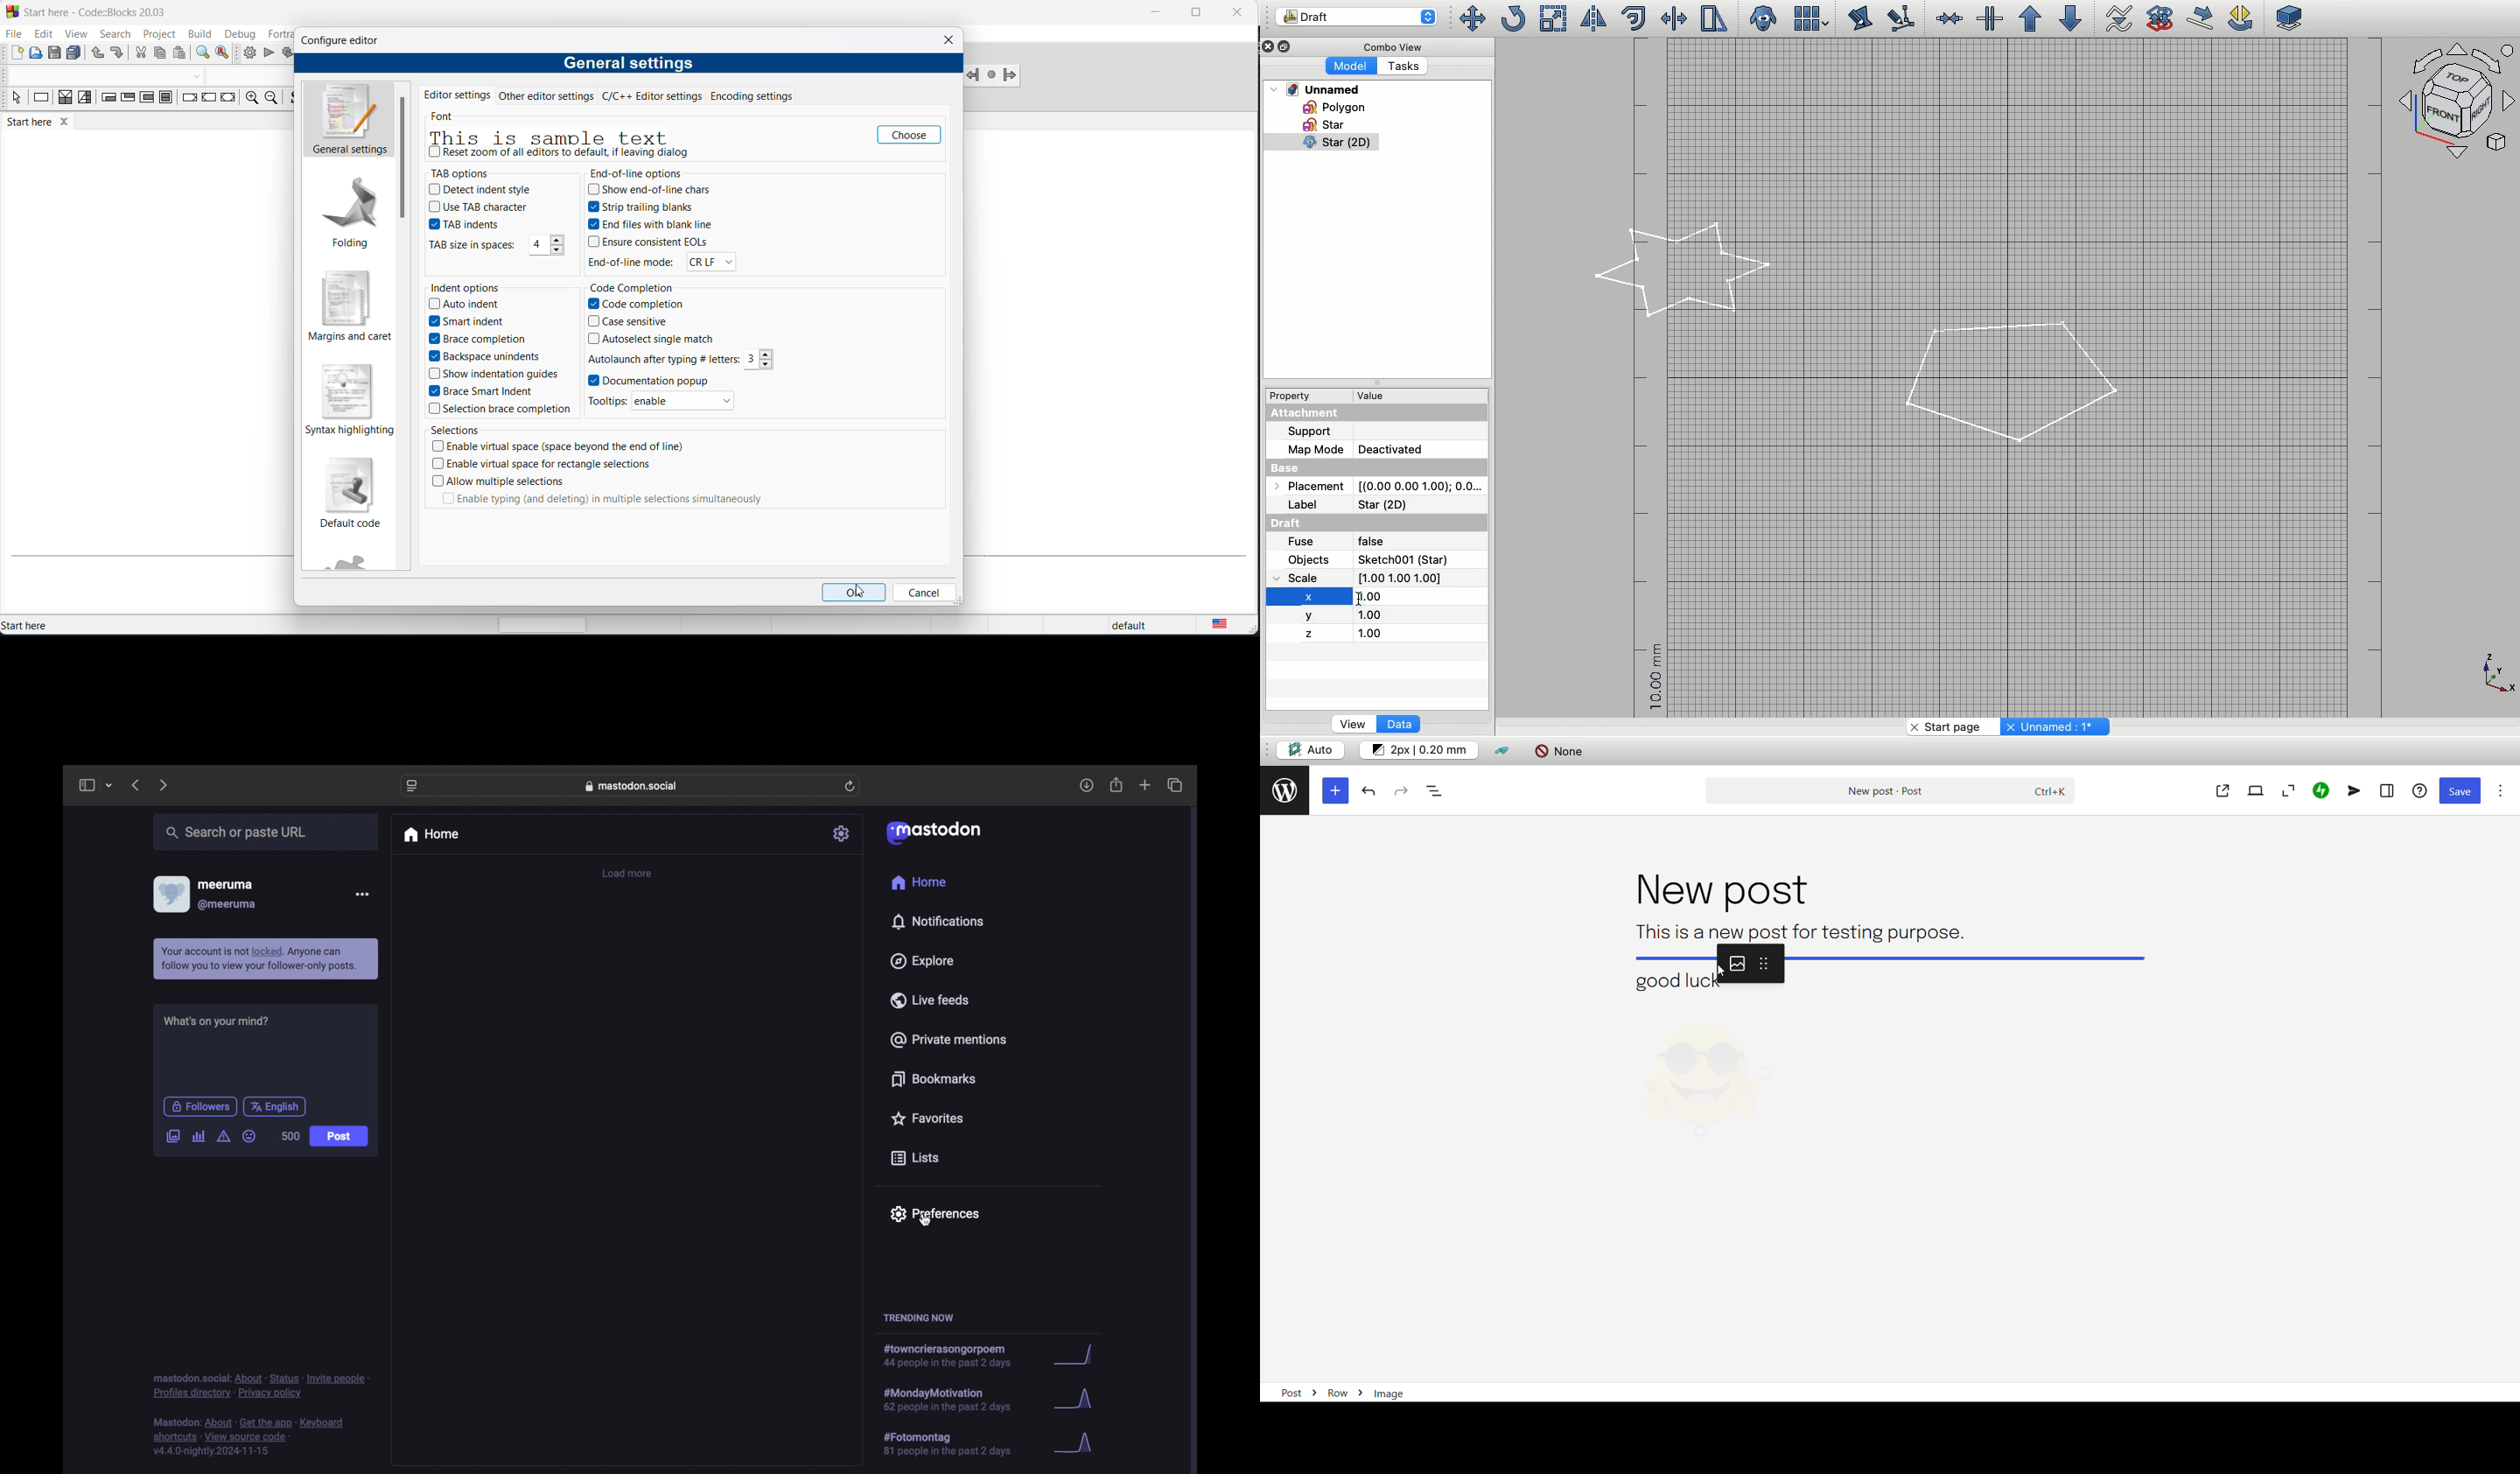 The height and width of the screenshot is (1484, 2520). Describe the element at coordinates (629, 322) in the screenshot. I see `case sensitive` at that location.